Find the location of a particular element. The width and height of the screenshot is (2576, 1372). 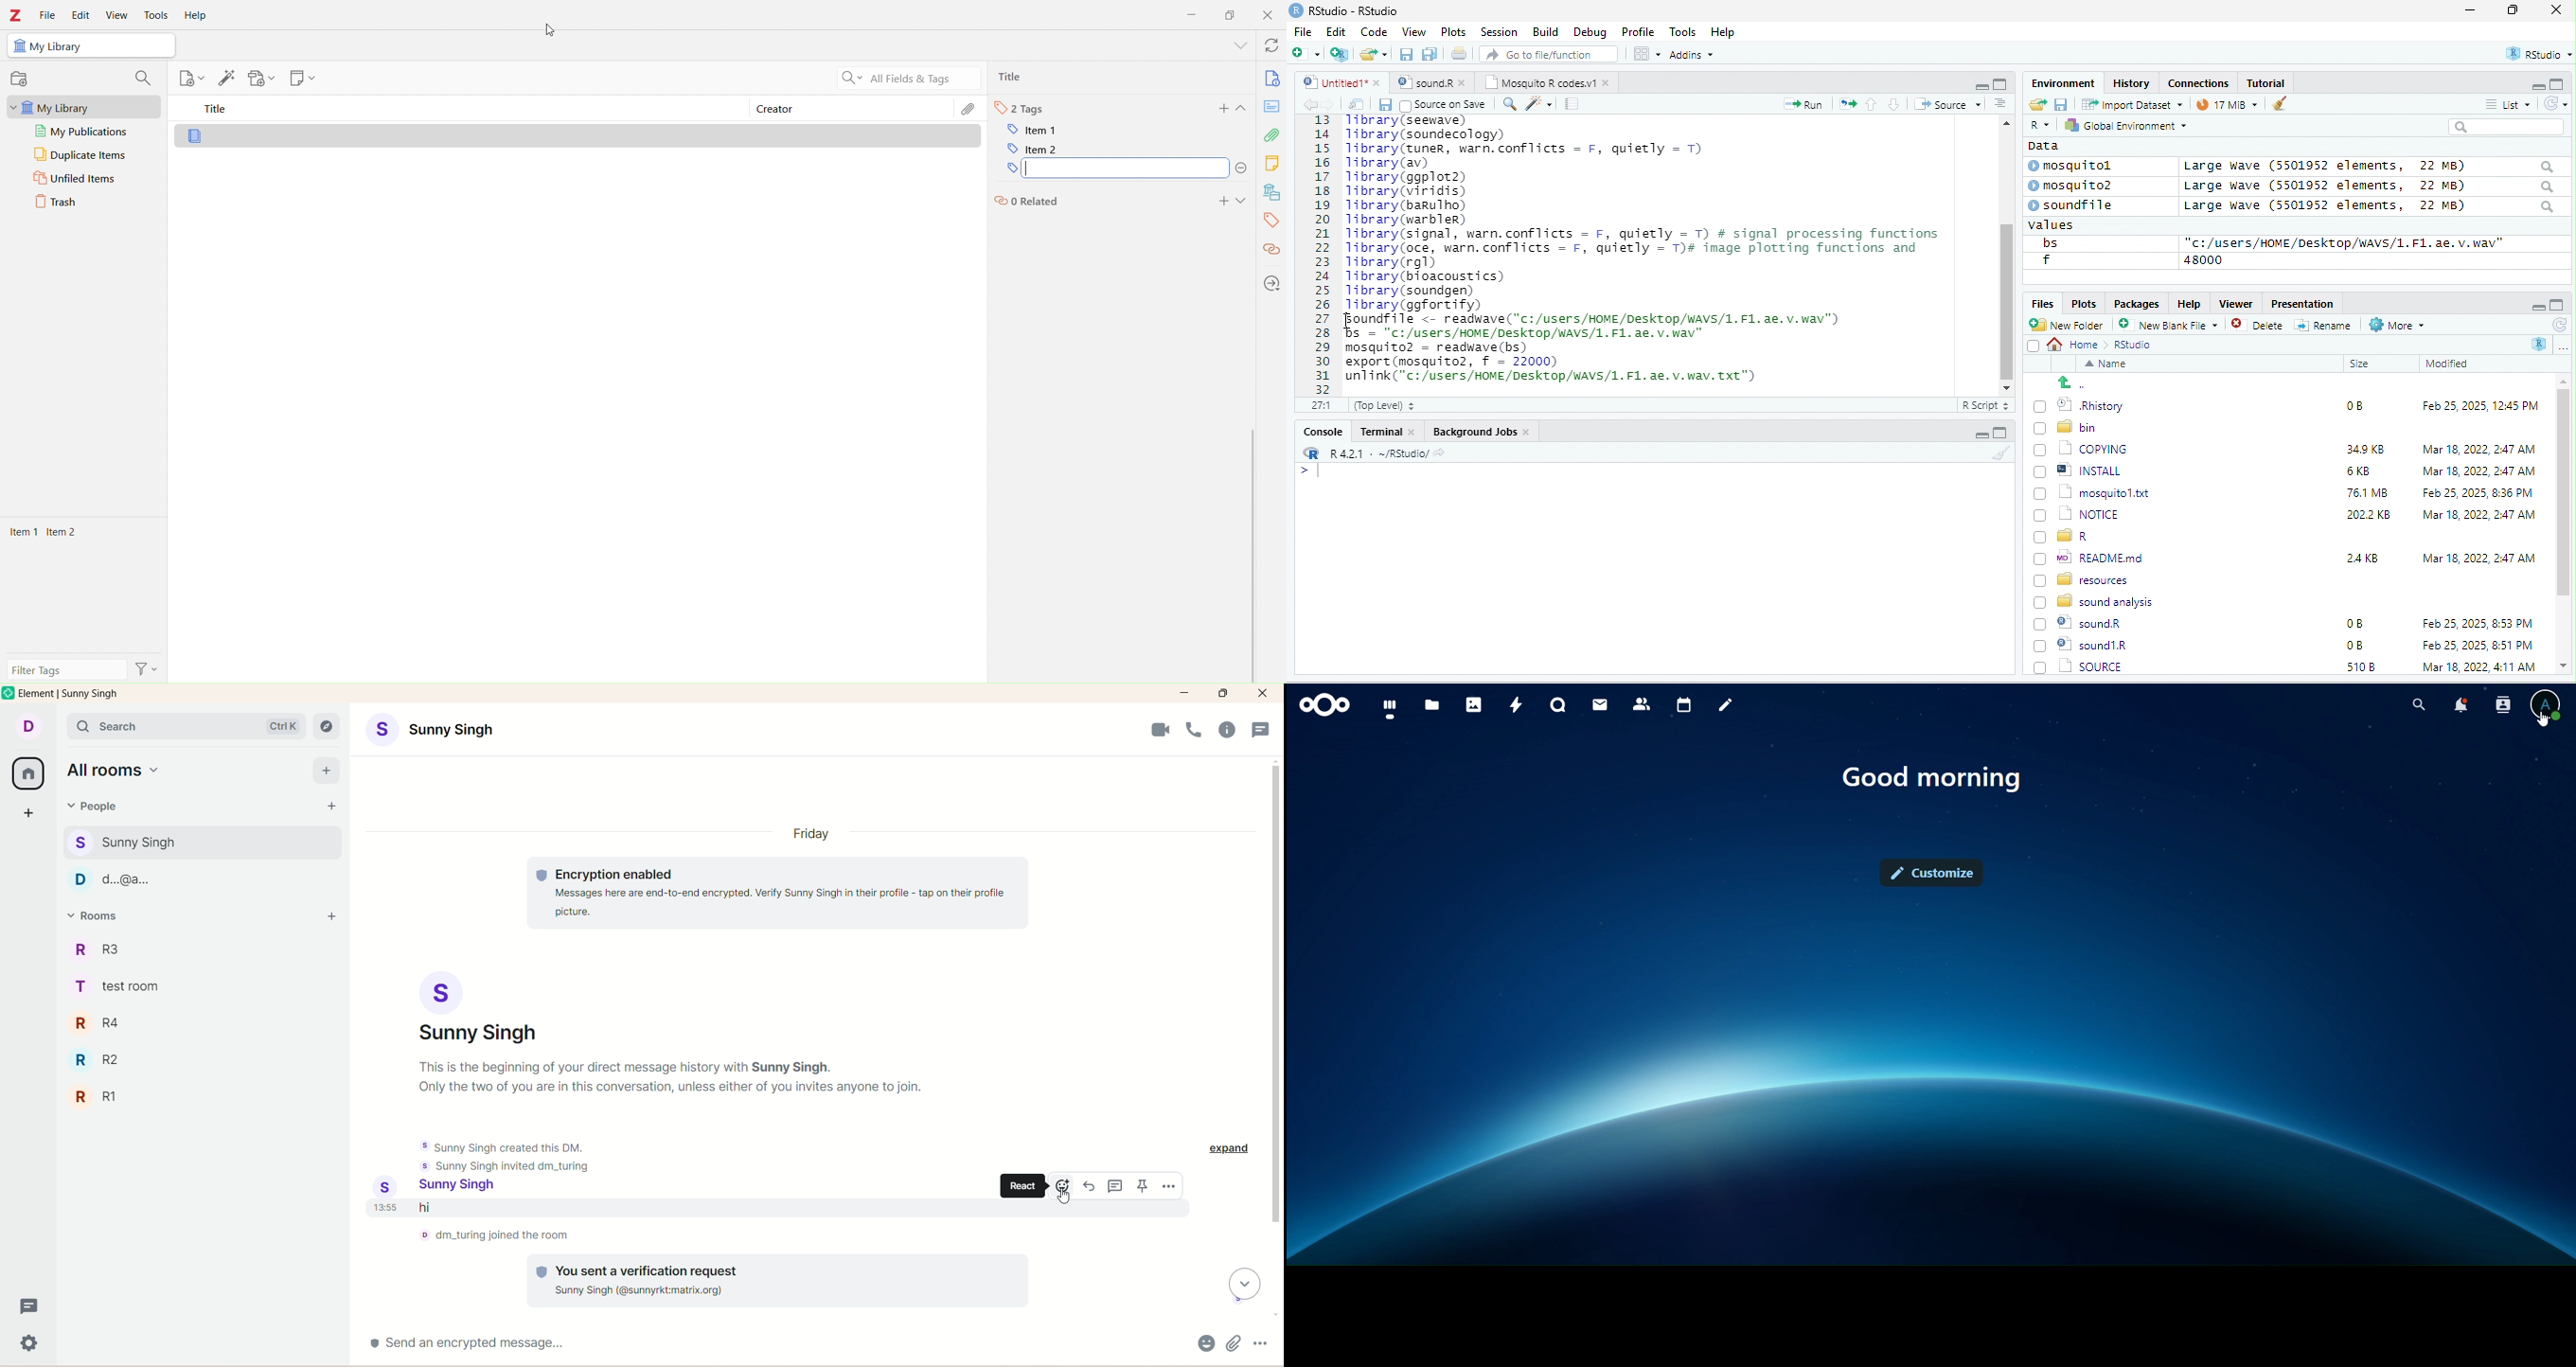

R Script 5 is located at coordinates (1986, 405).